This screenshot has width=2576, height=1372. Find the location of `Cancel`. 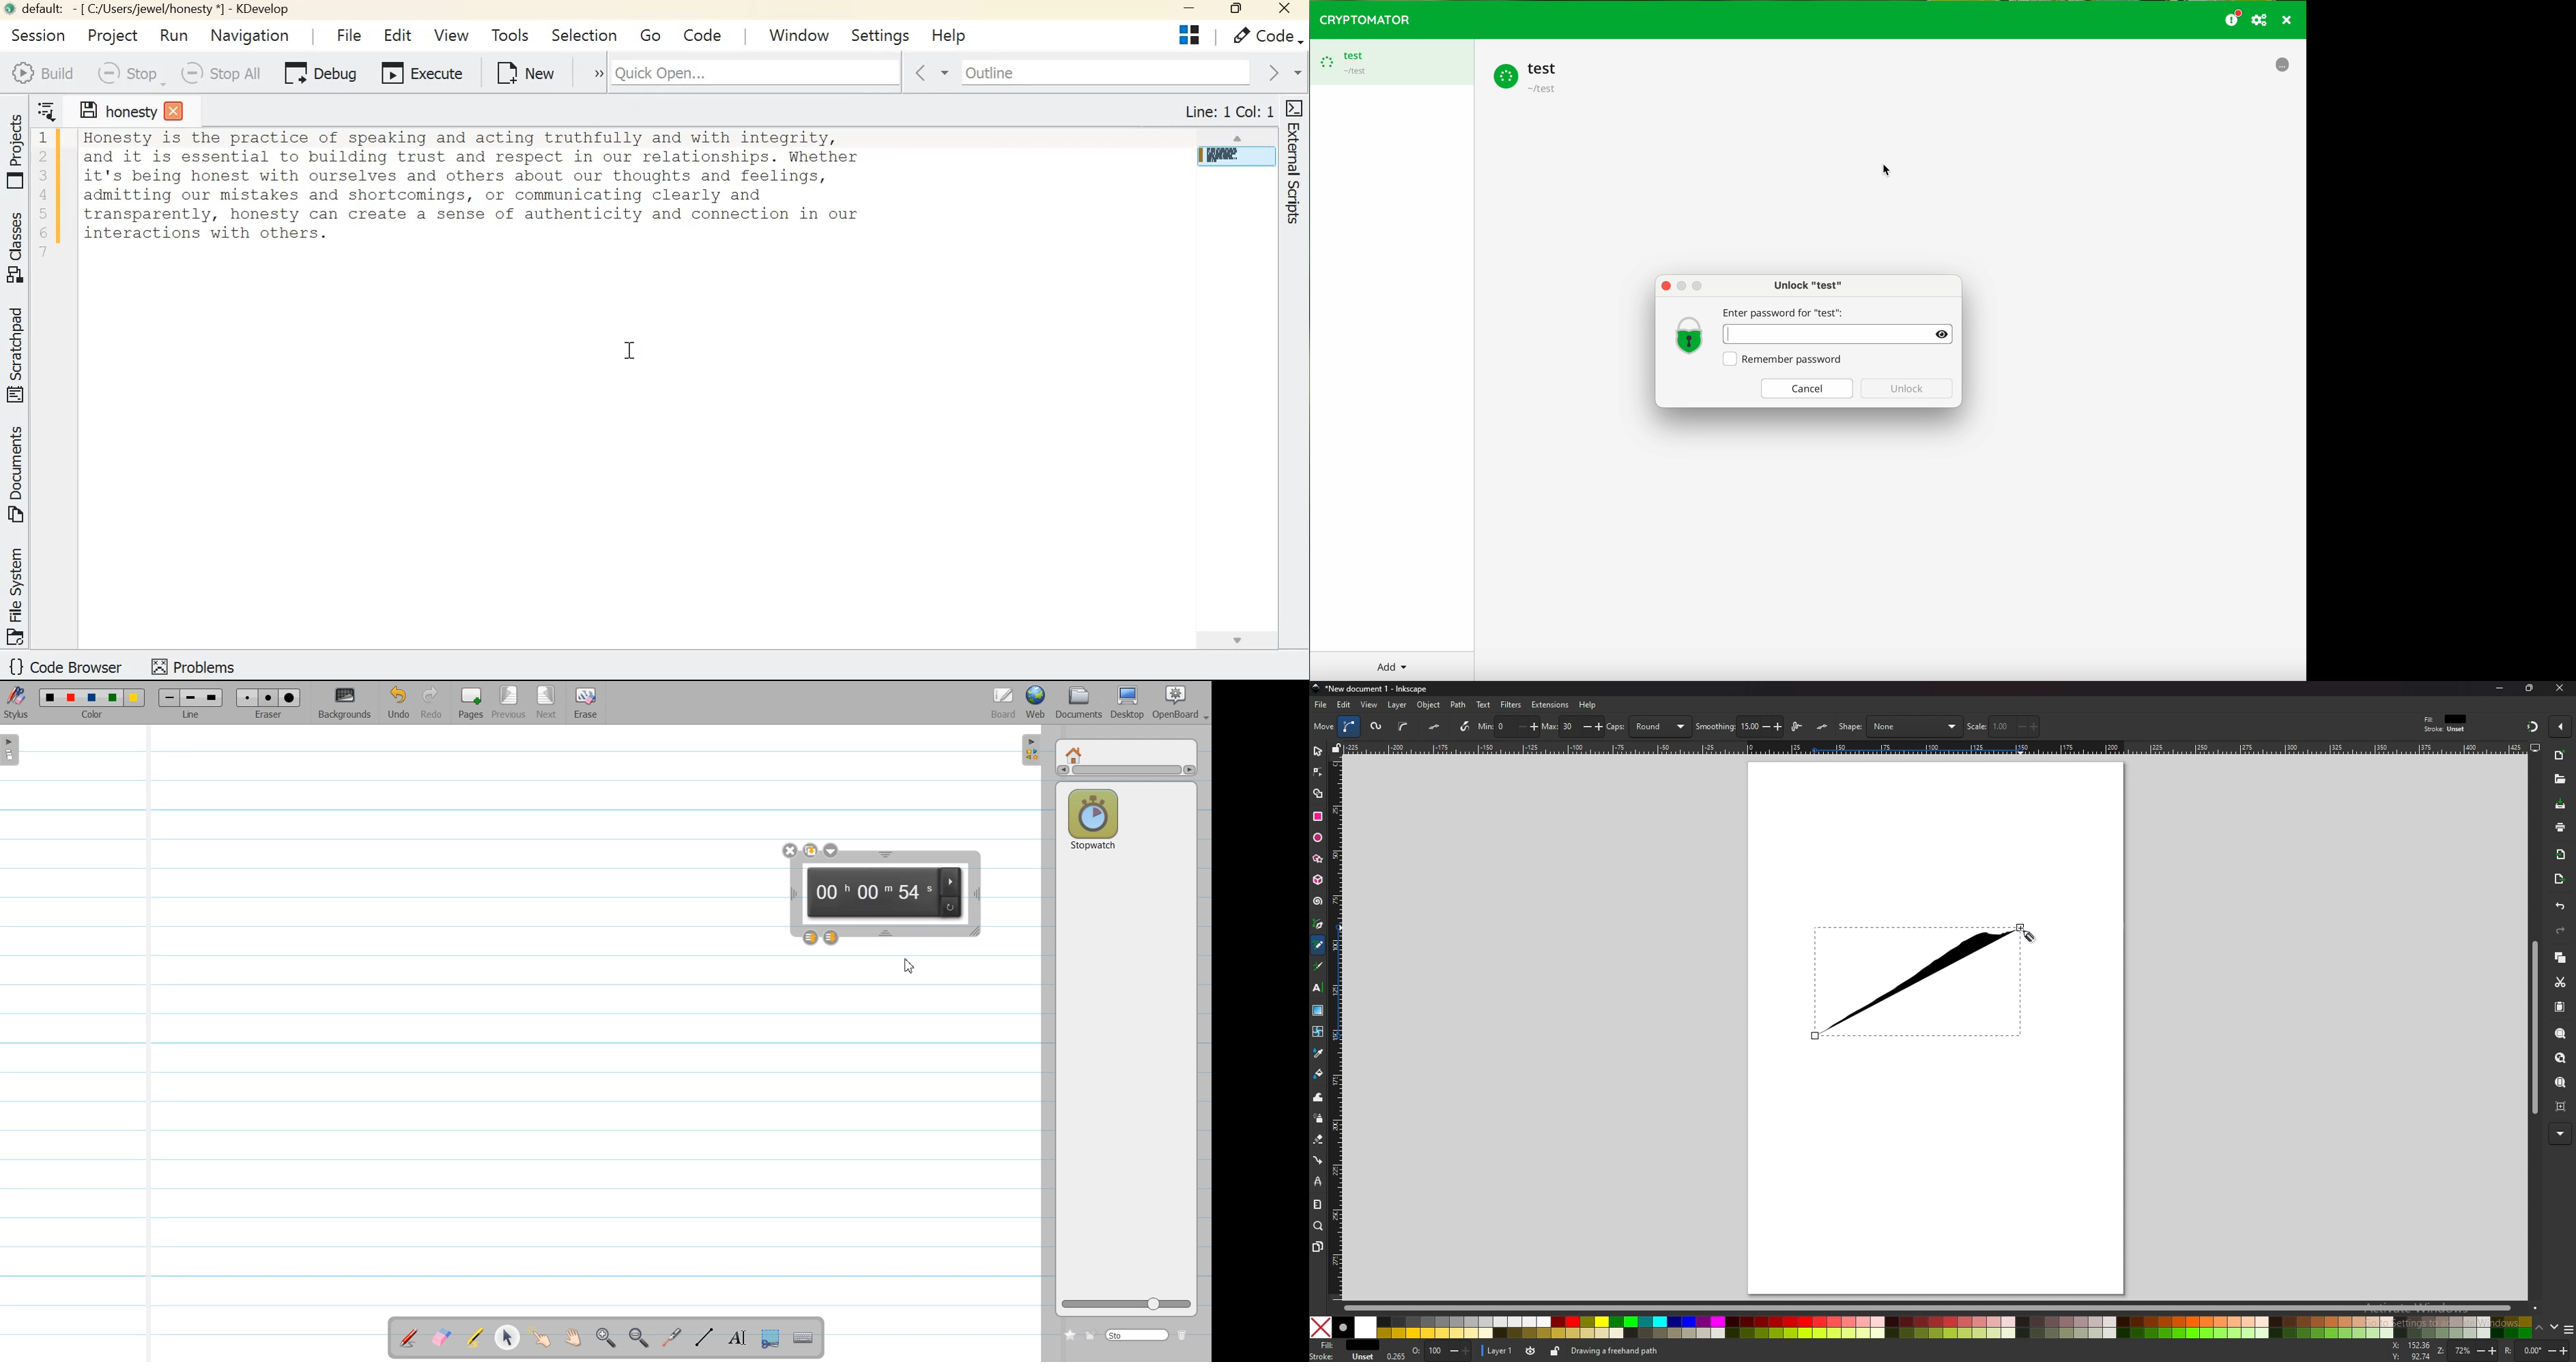

Cancel is located at coordinates (1804, 389).